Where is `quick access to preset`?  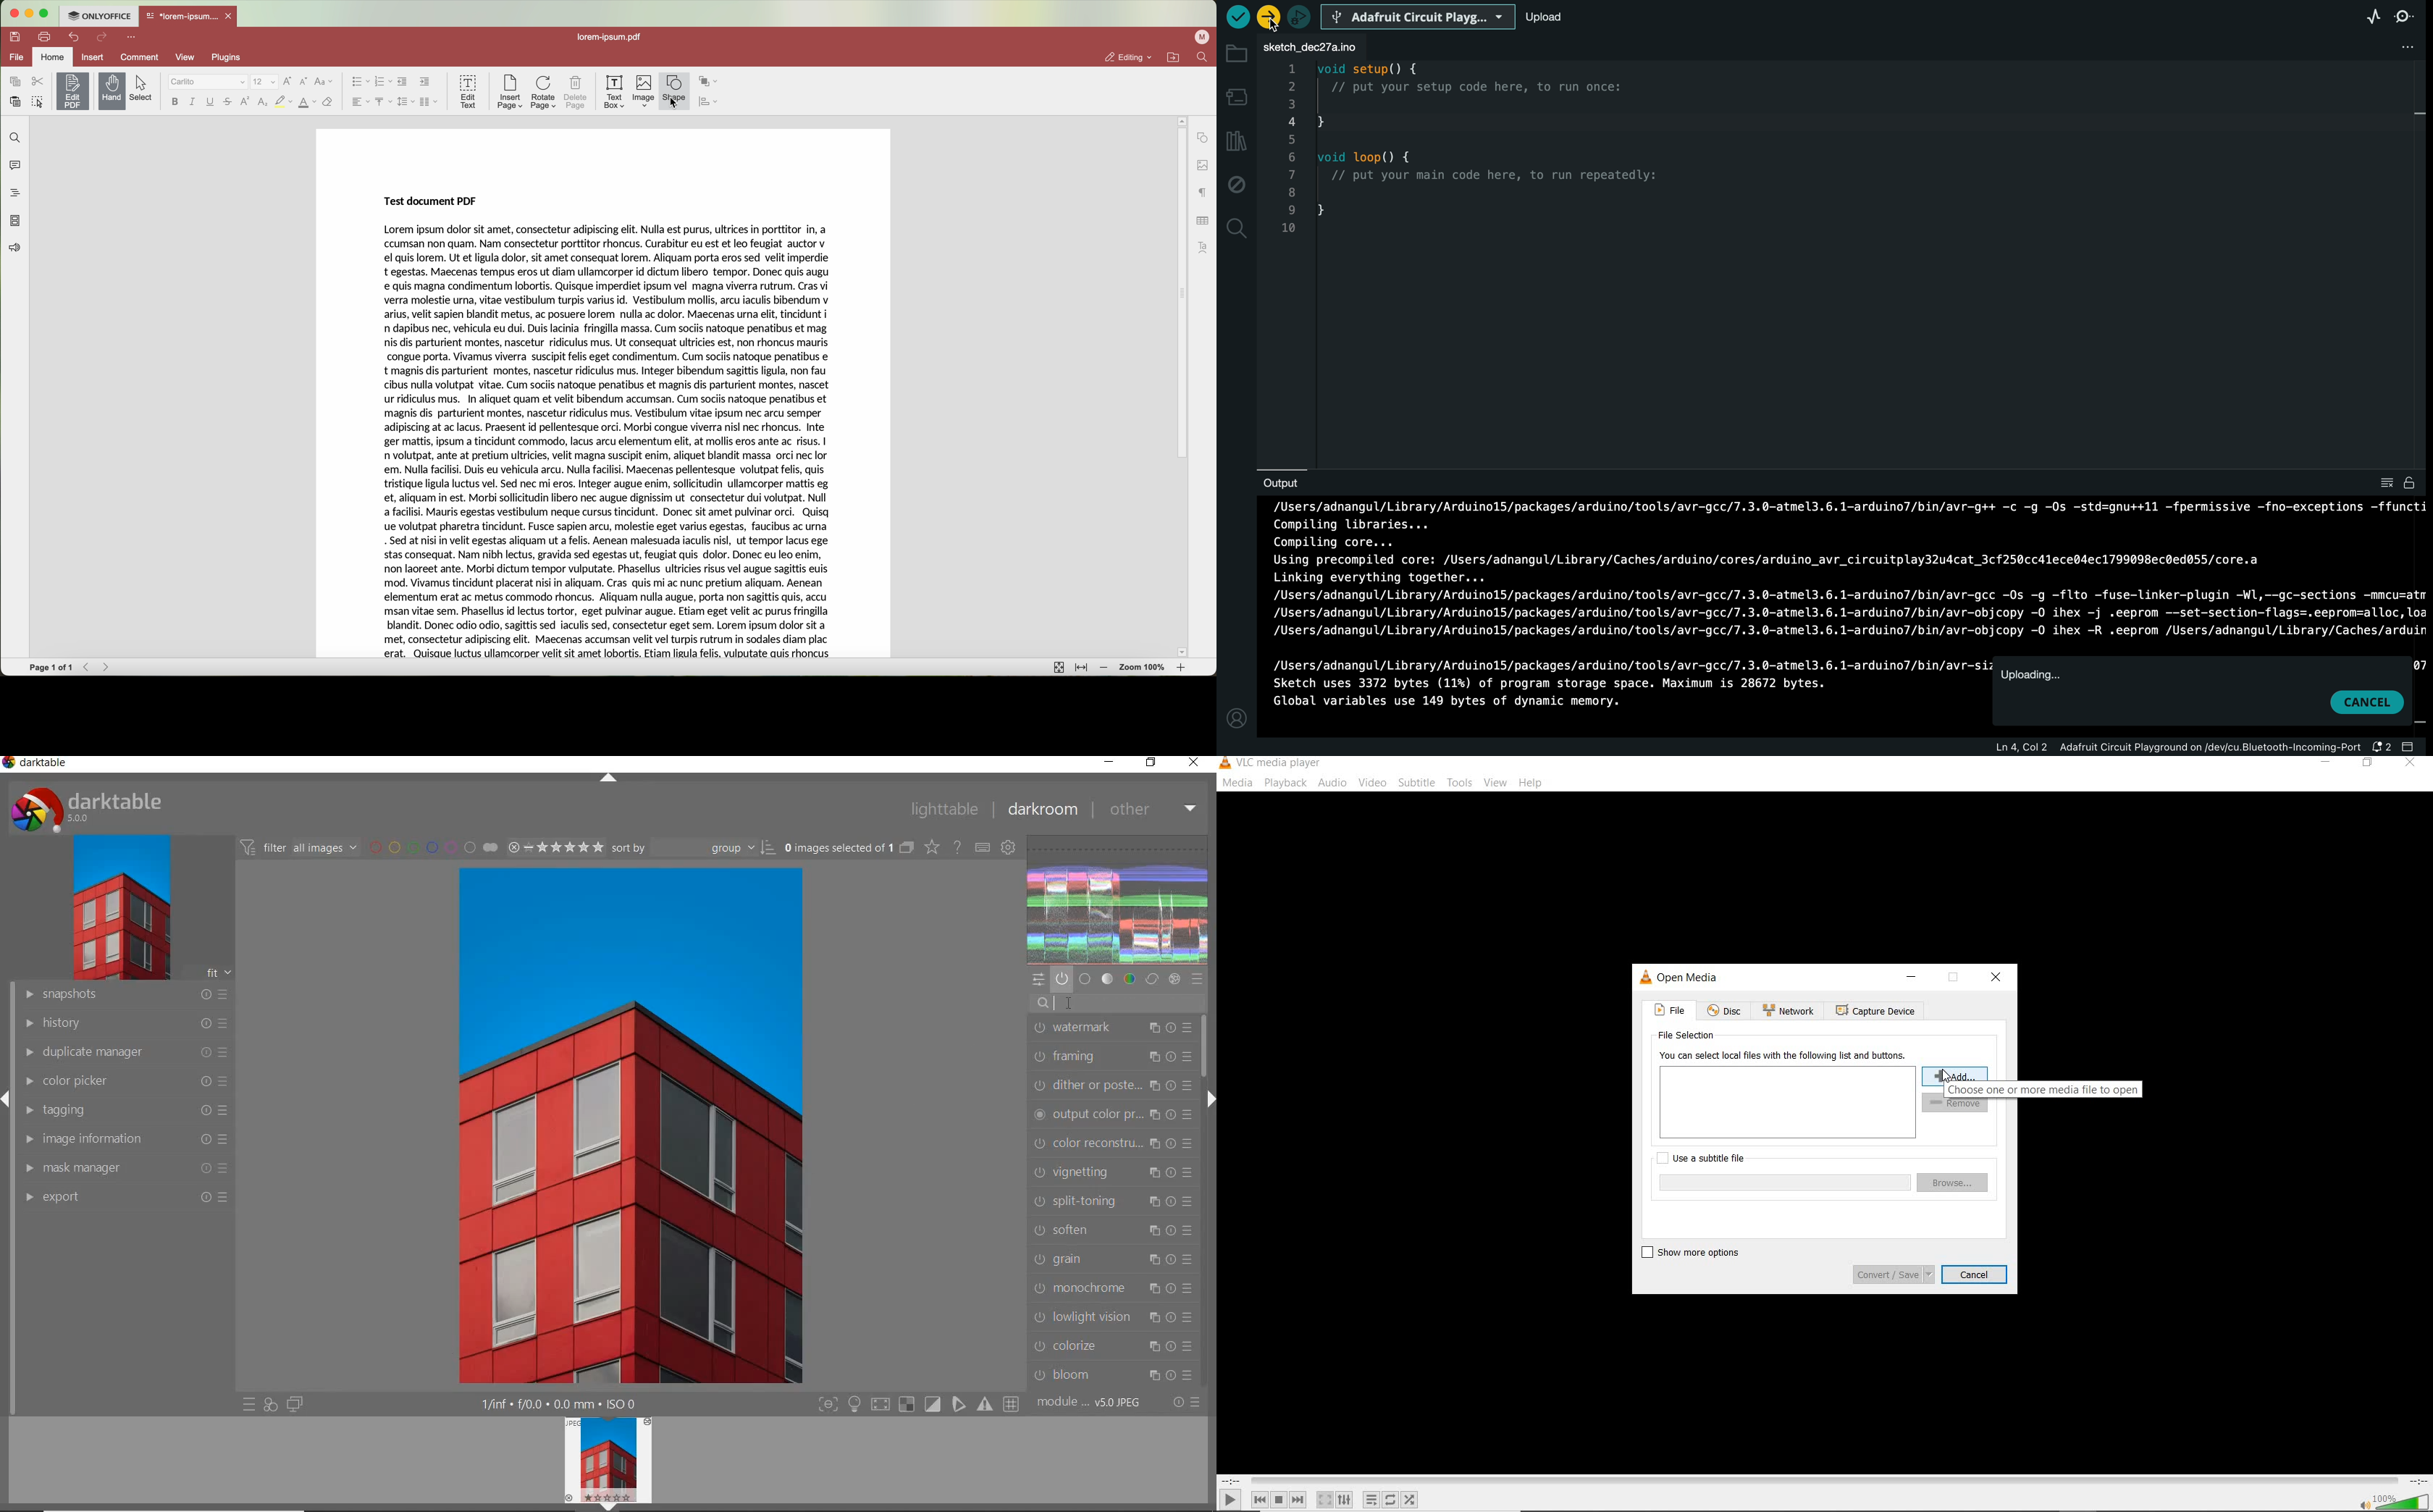 quick access to preset is located at coordinates (249, 1405).